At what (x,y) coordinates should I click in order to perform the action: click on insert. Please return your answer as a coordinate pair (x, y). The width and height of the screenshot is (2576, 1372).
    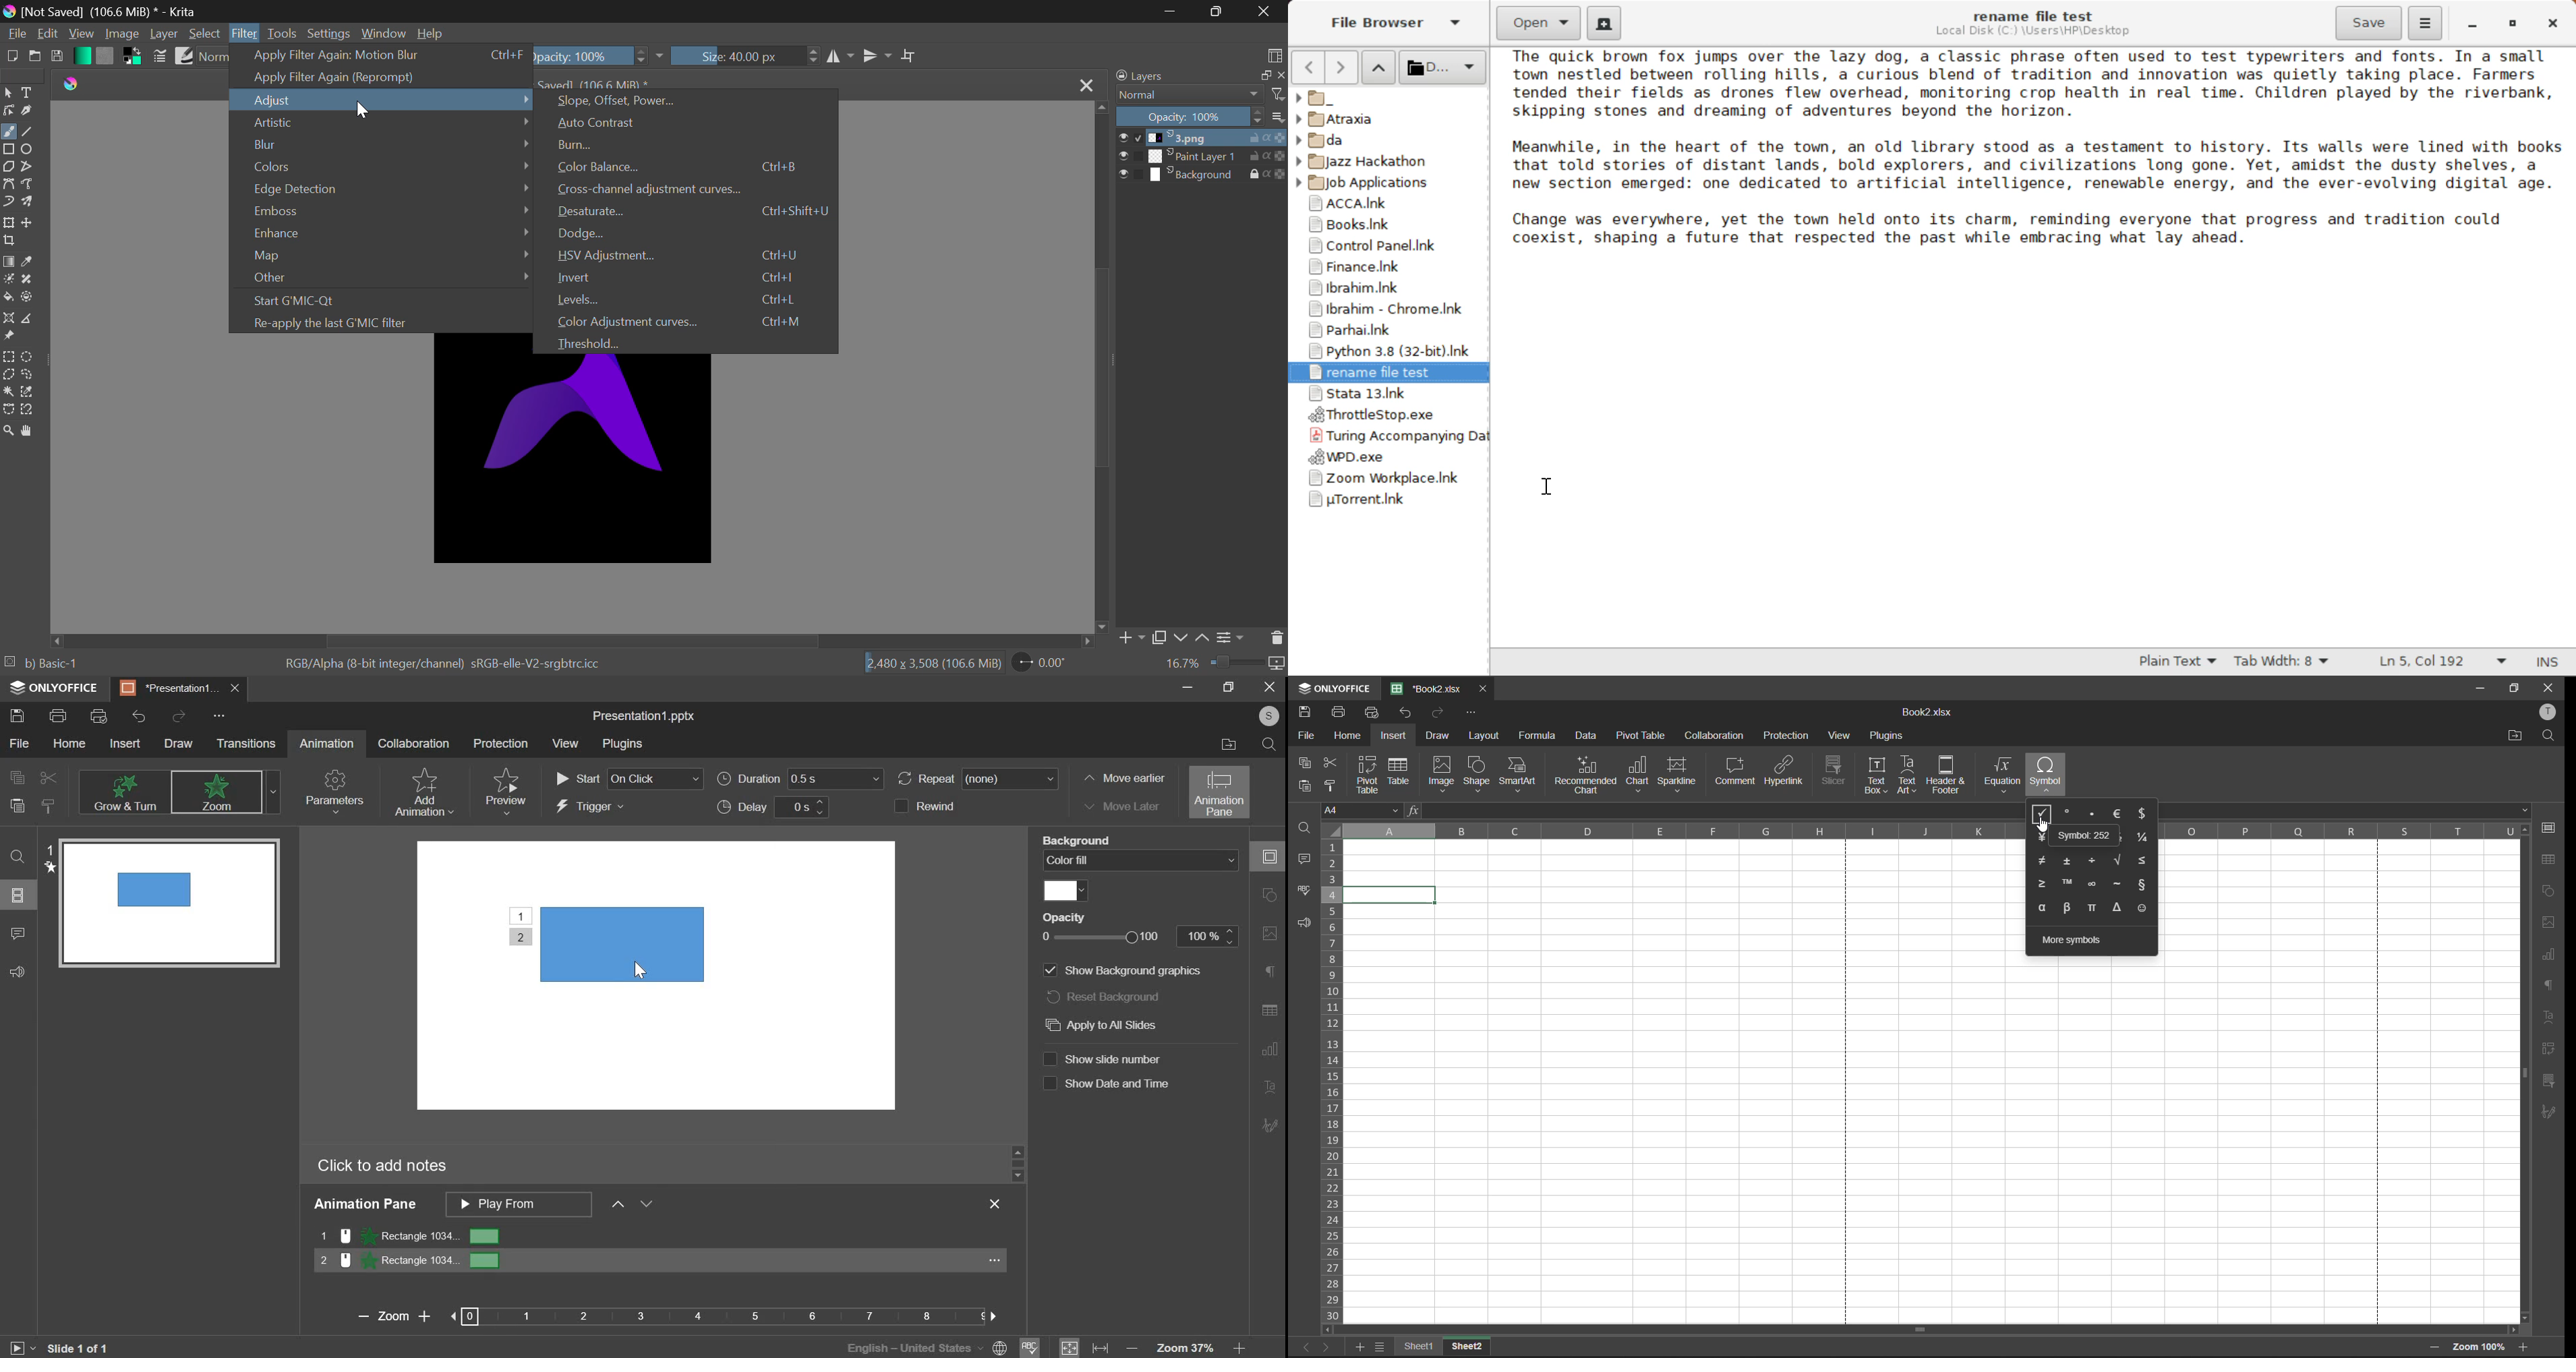
    Looking at the image, I should click on (1395, 736).